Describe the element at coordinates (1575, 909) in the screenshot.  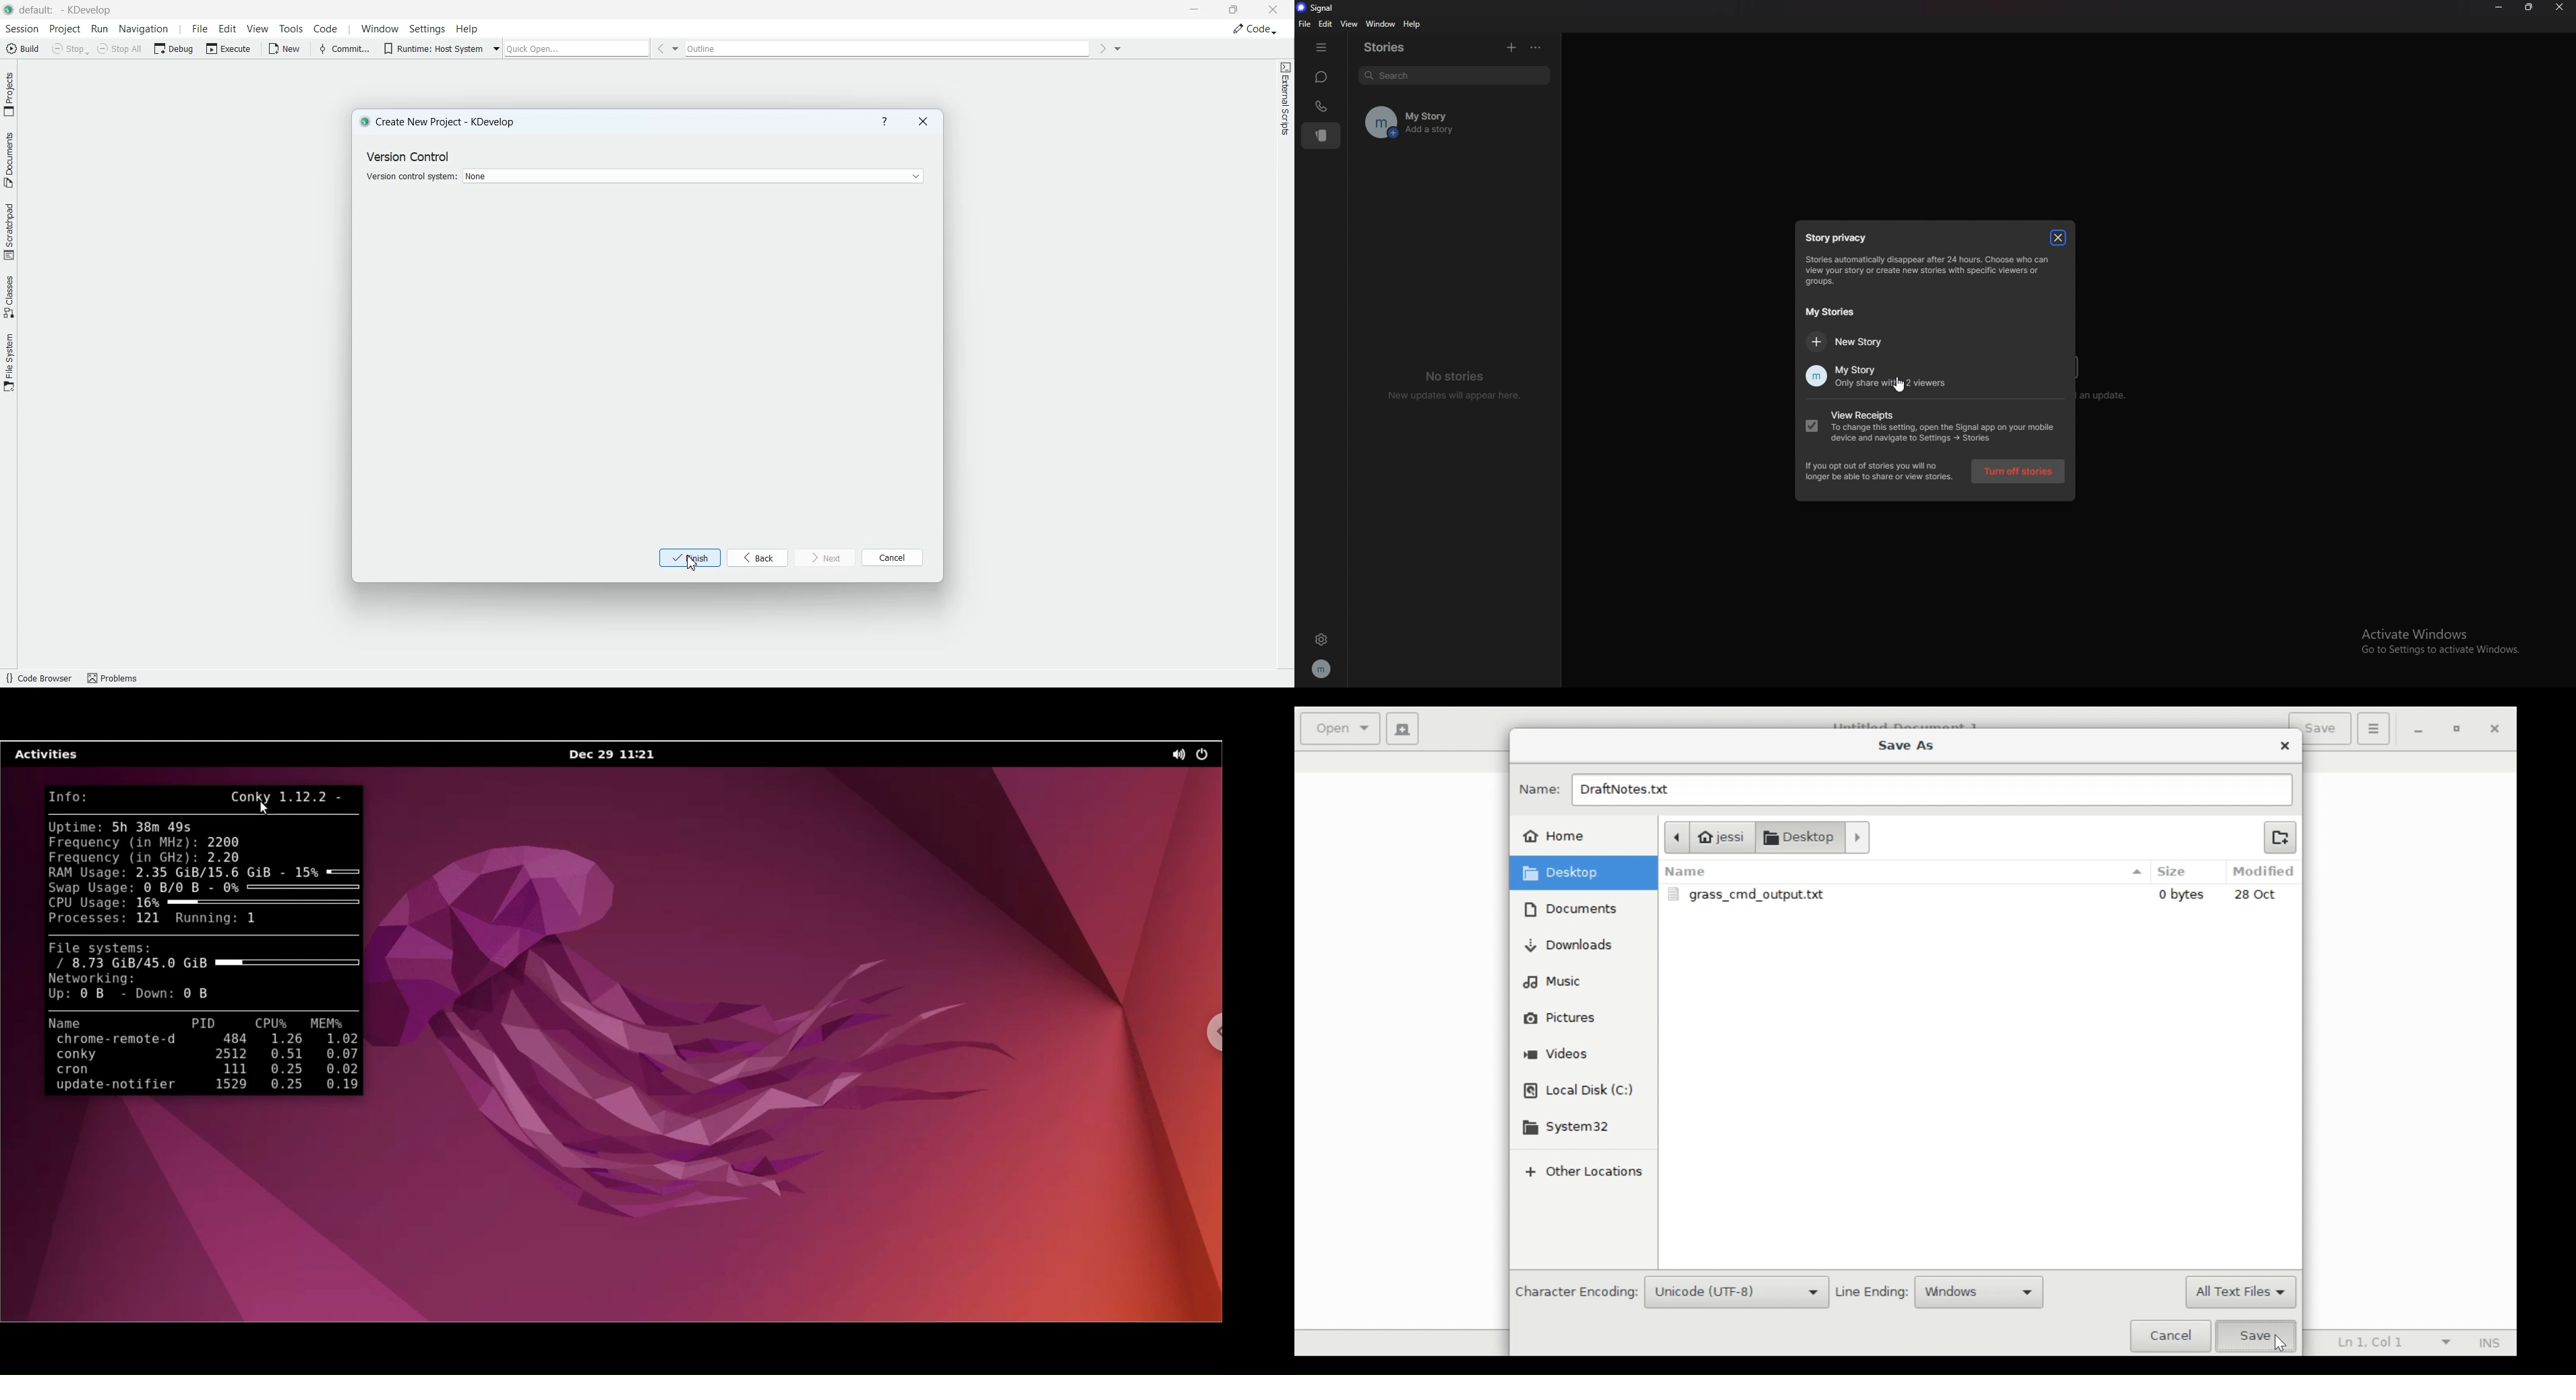
I see `Documents` at that location.